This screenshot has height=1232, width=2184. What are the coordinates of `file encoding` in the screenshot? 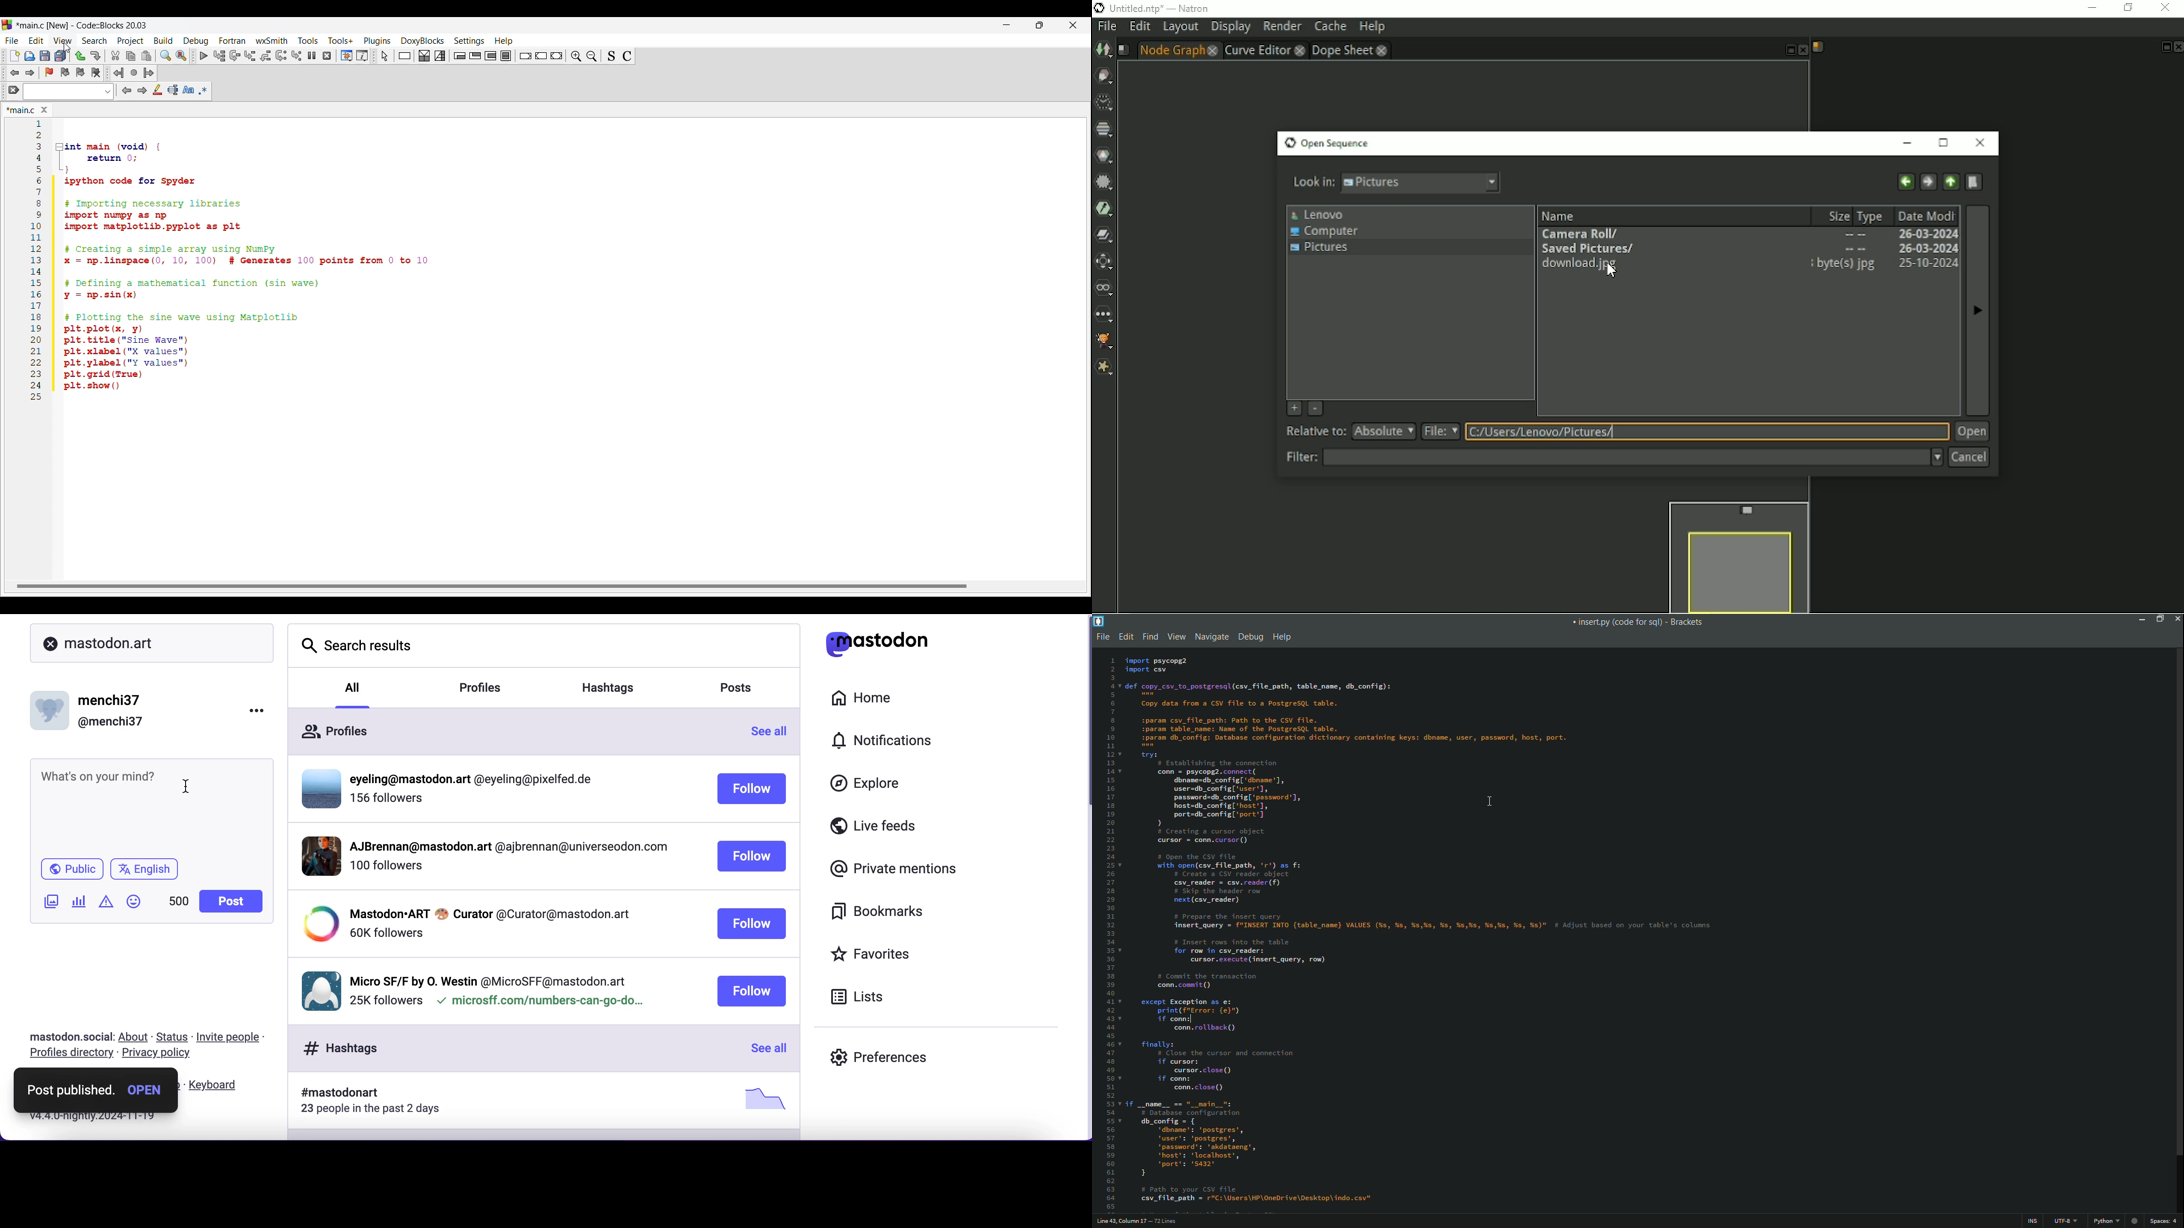 It's located at (2066, 1221).